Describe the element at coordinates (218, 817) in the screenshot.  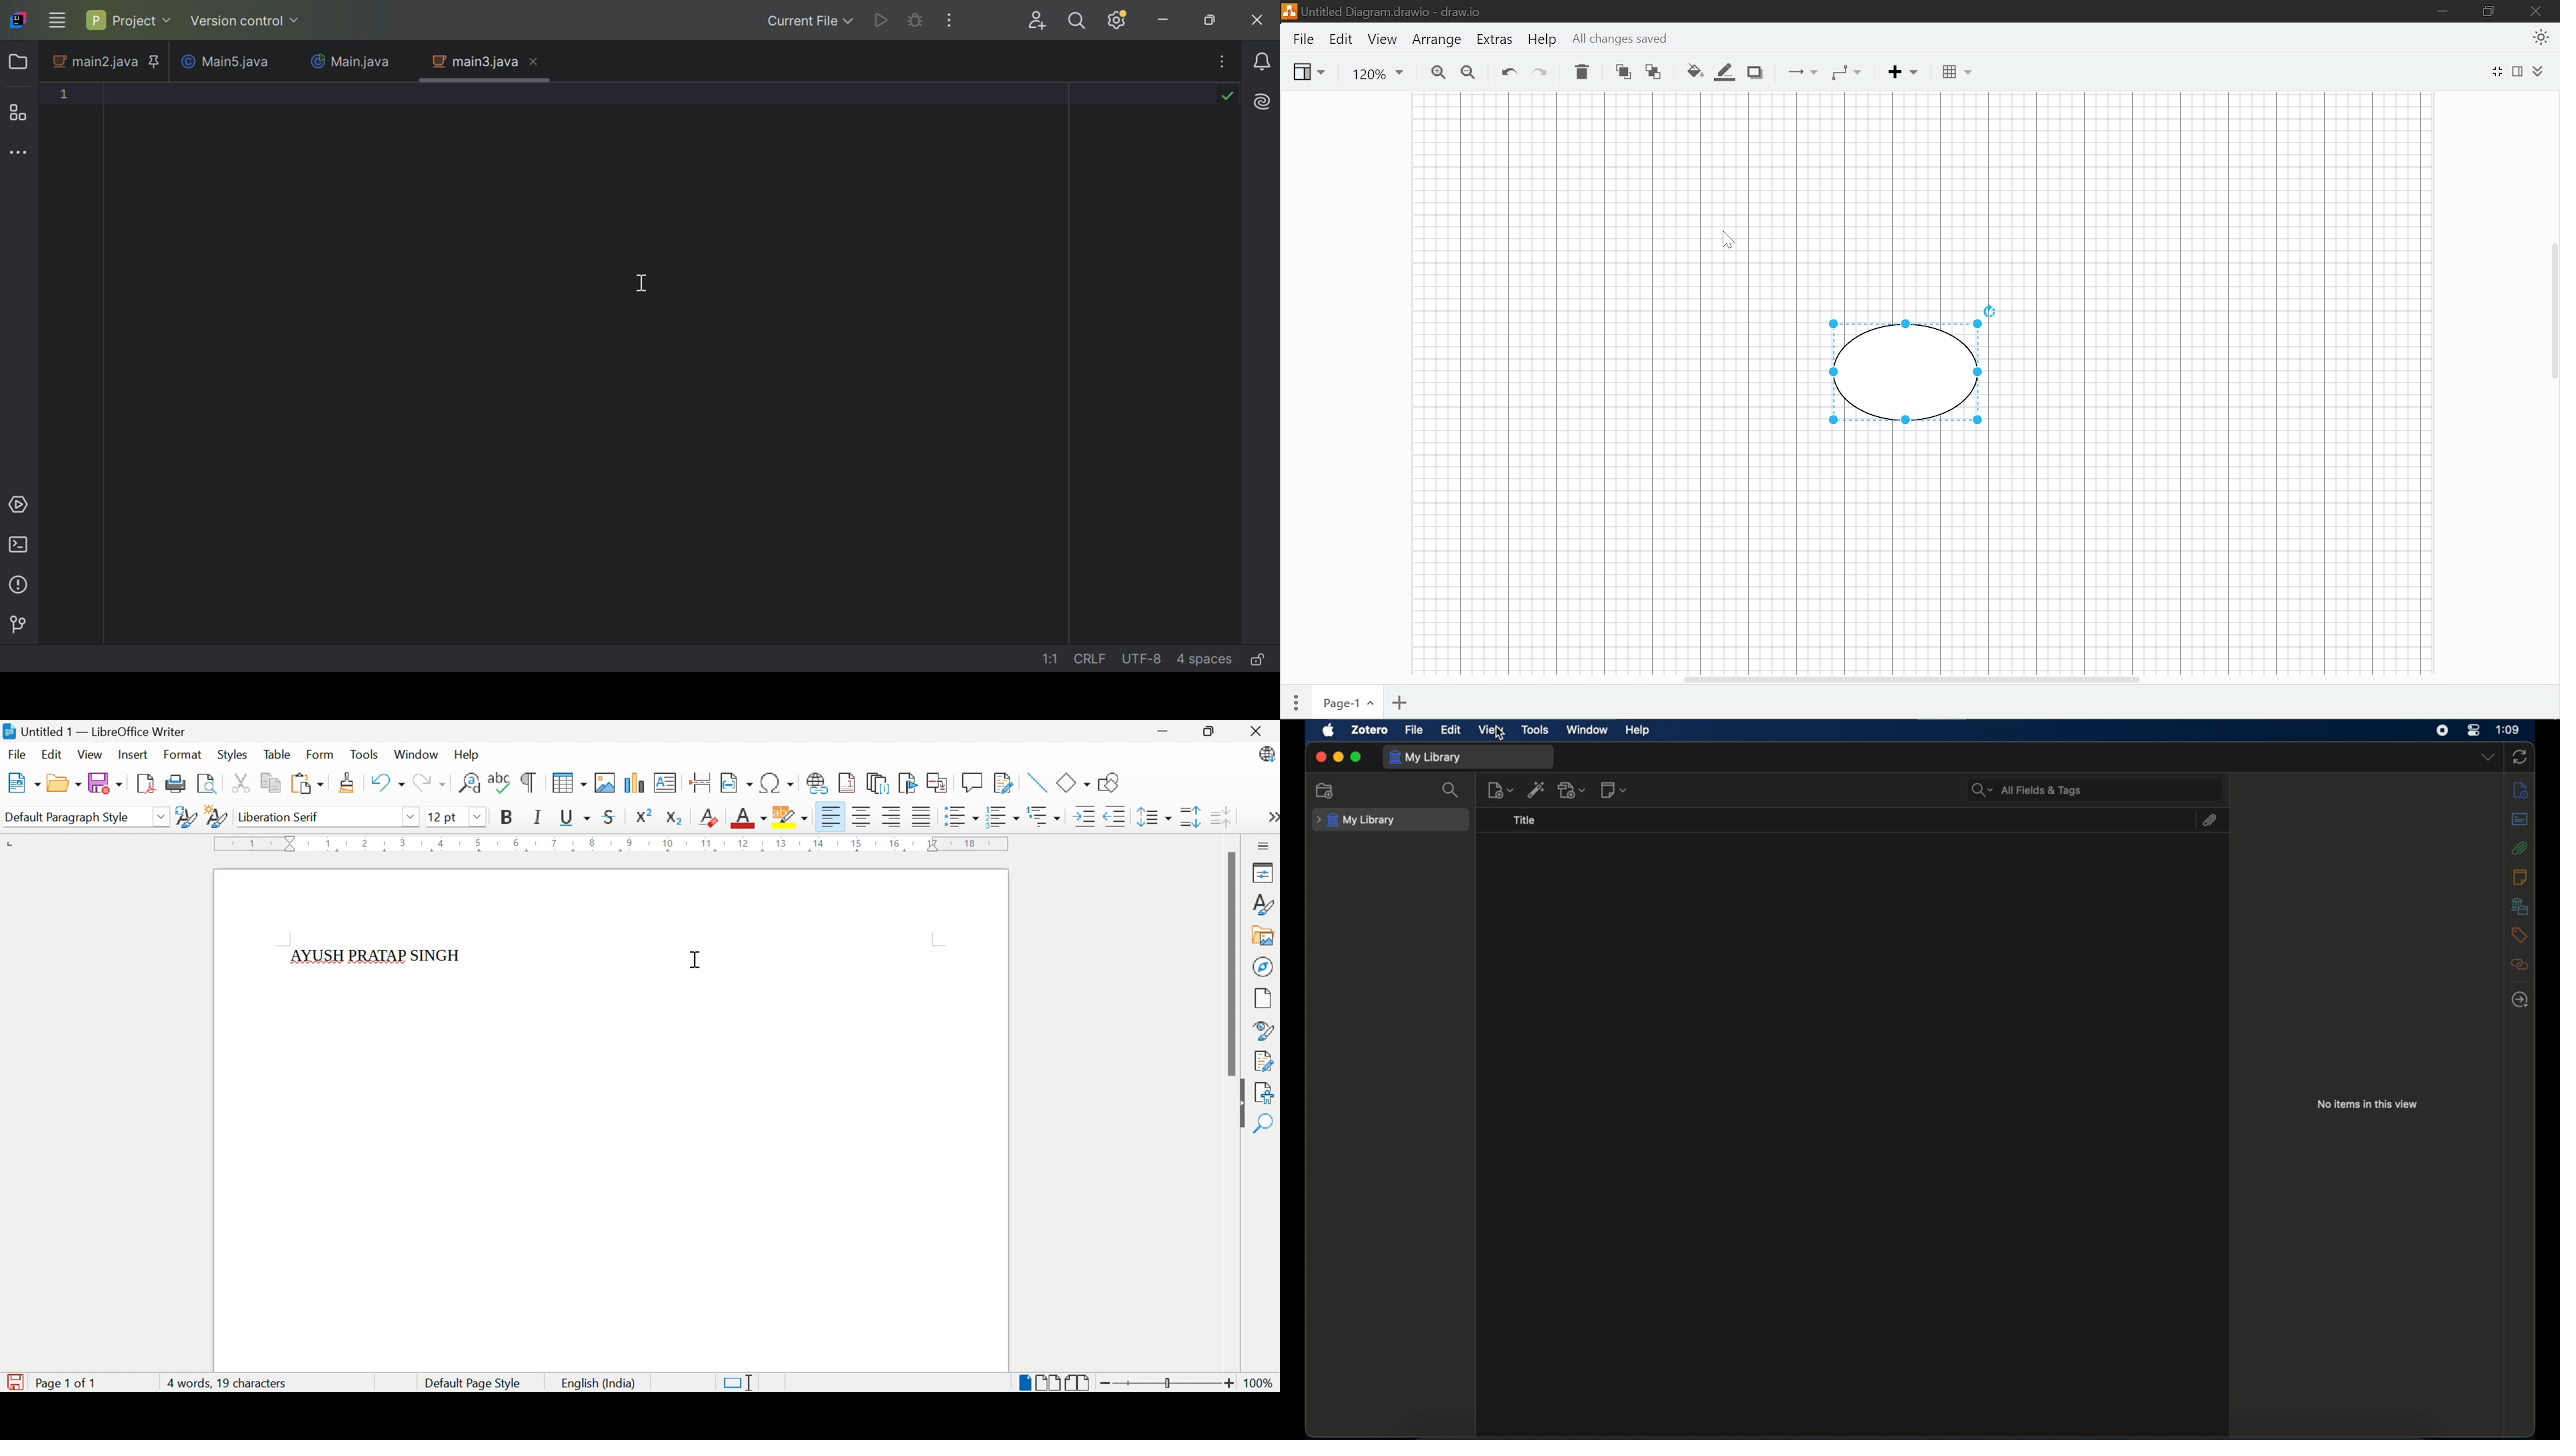
I see `New Style From Selection` at that location.